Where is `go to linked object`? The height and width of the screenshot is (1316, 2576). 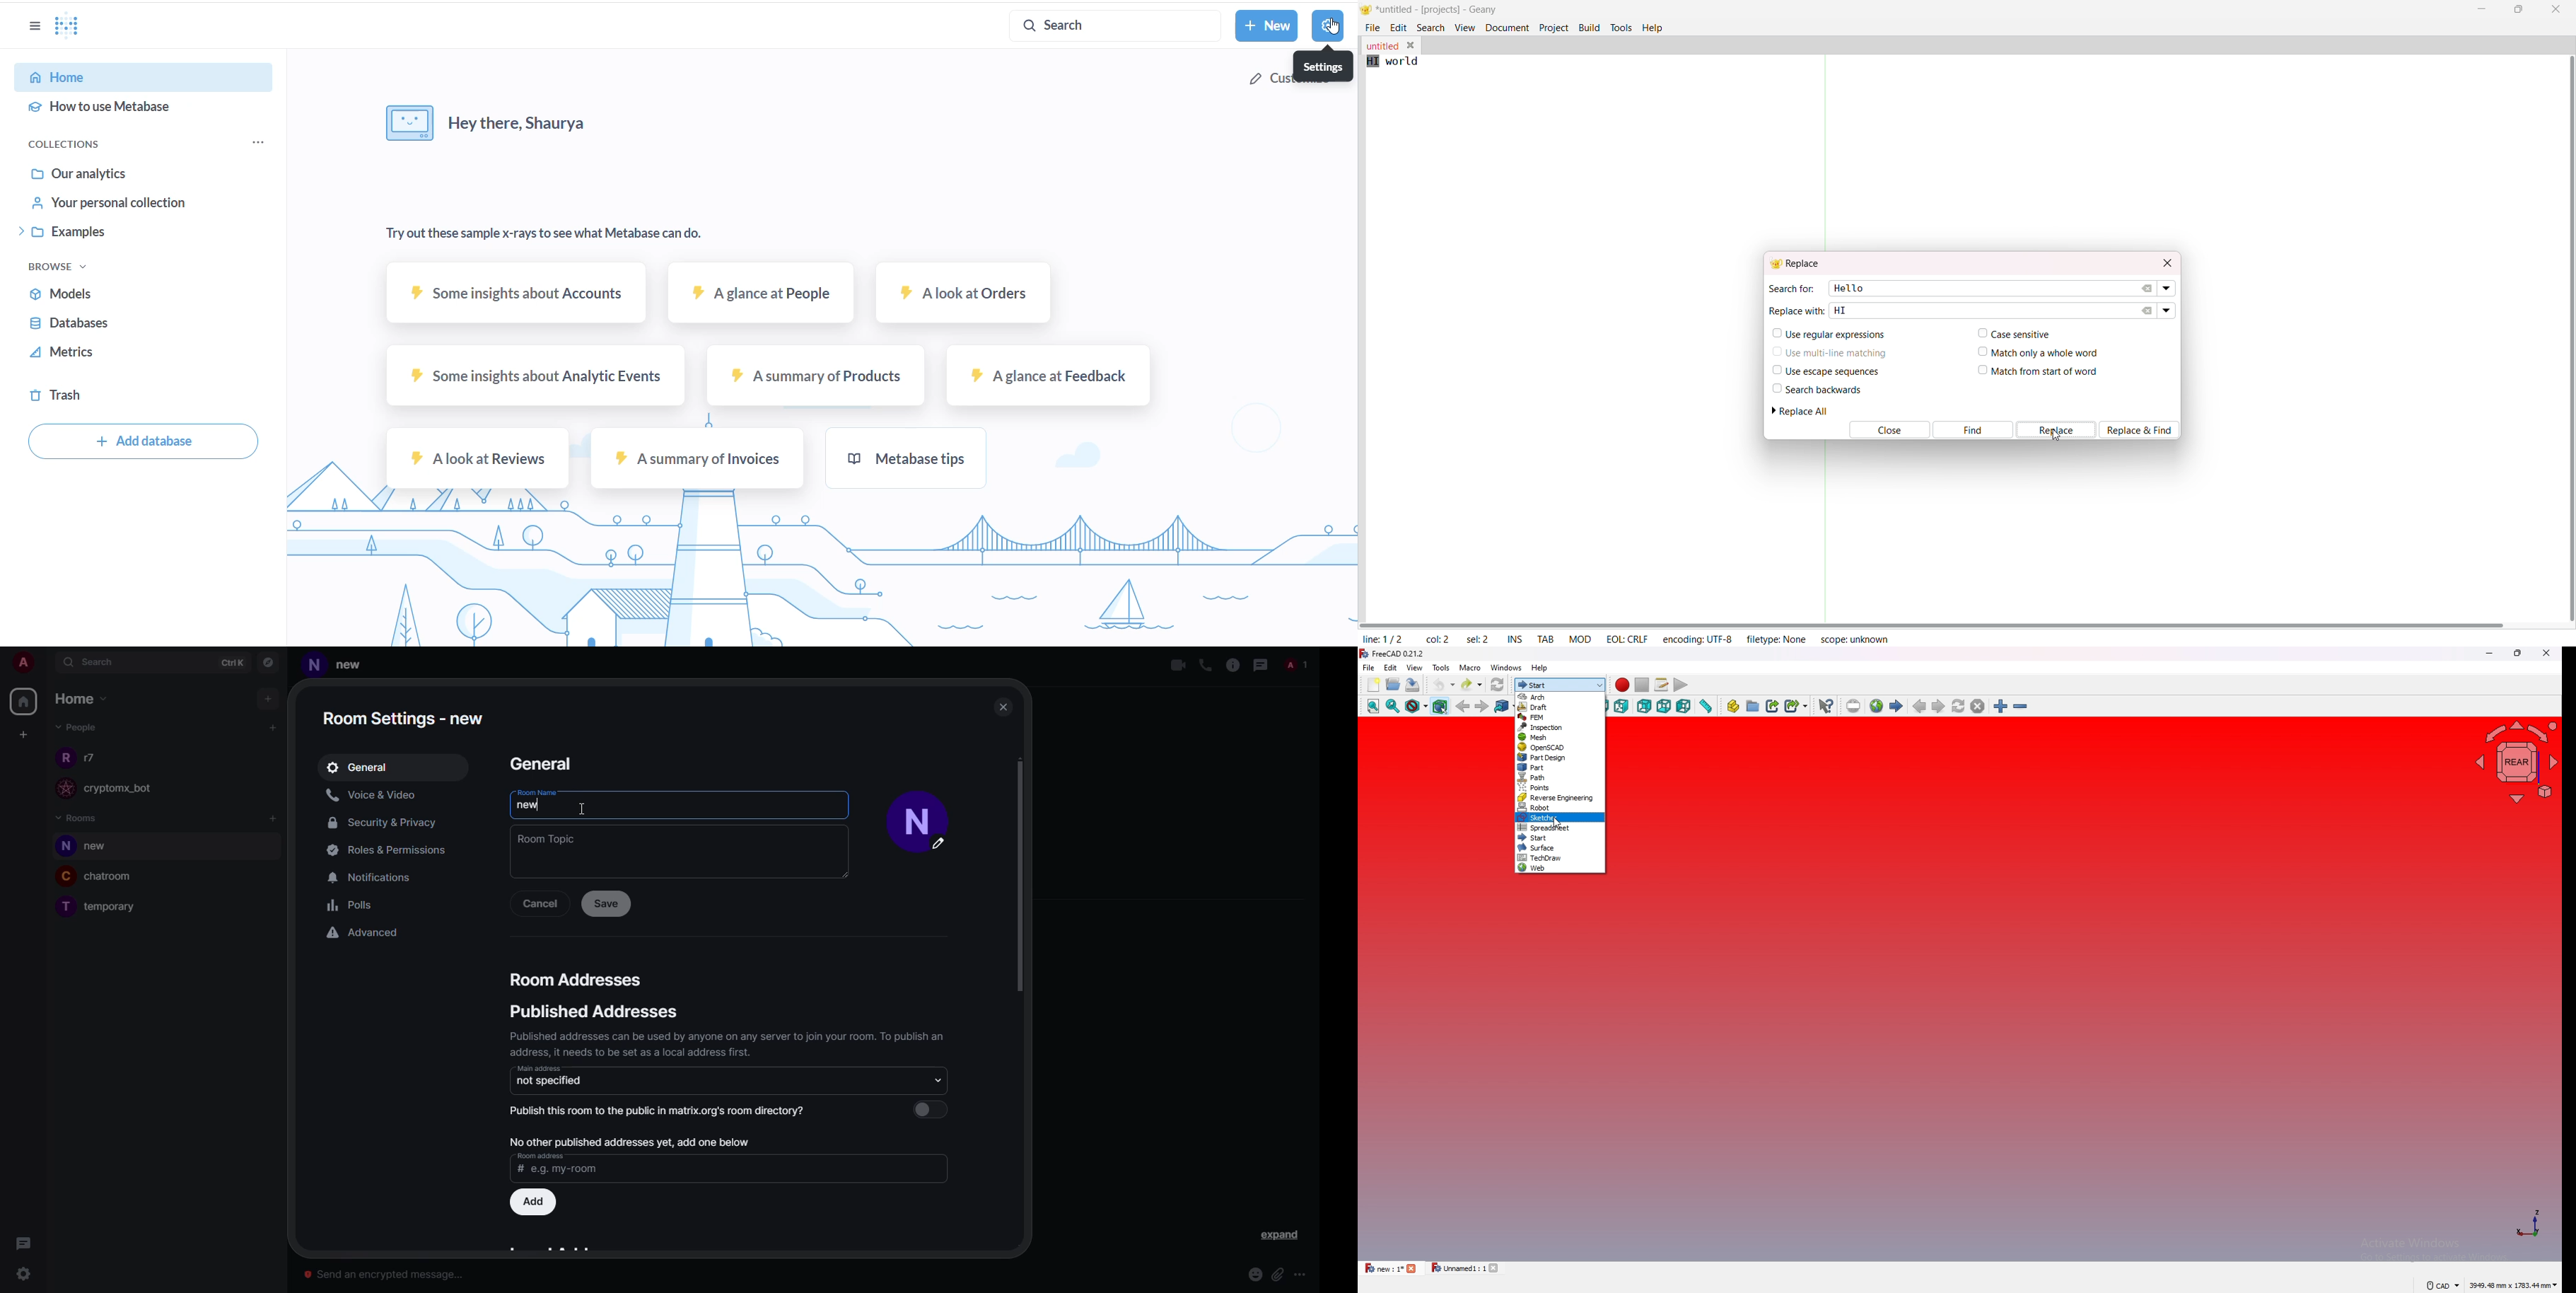 go to linked object is located at coordinates (1506, 706).